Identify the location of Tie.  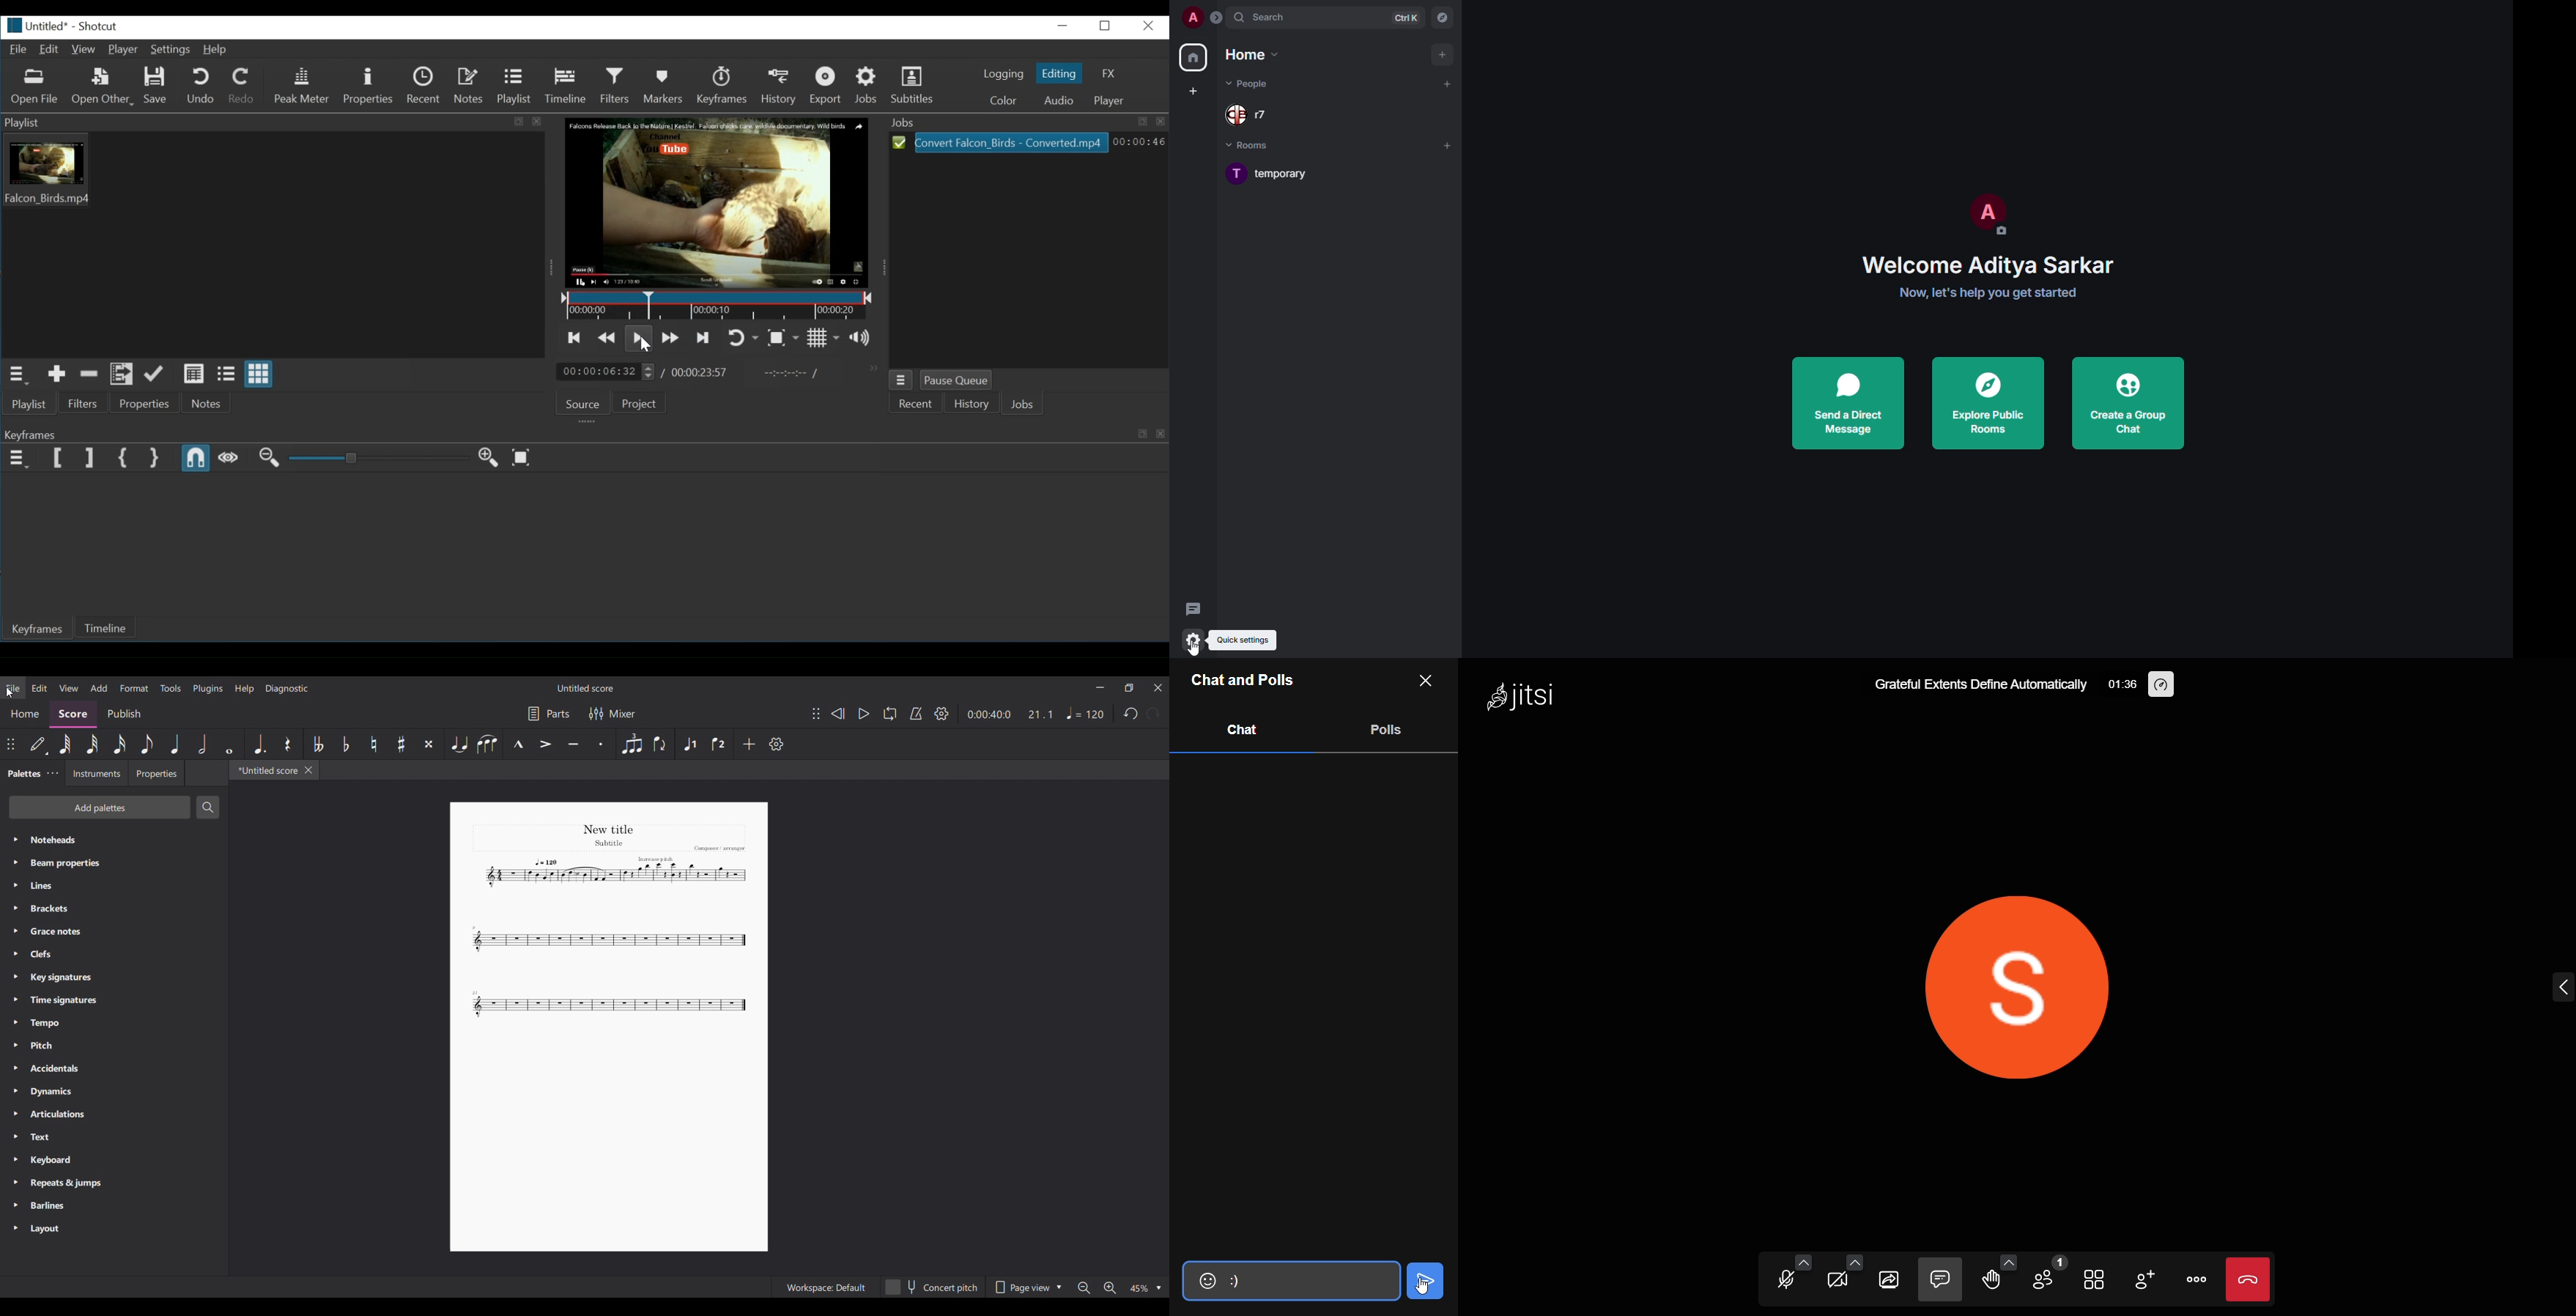
(459, 744).